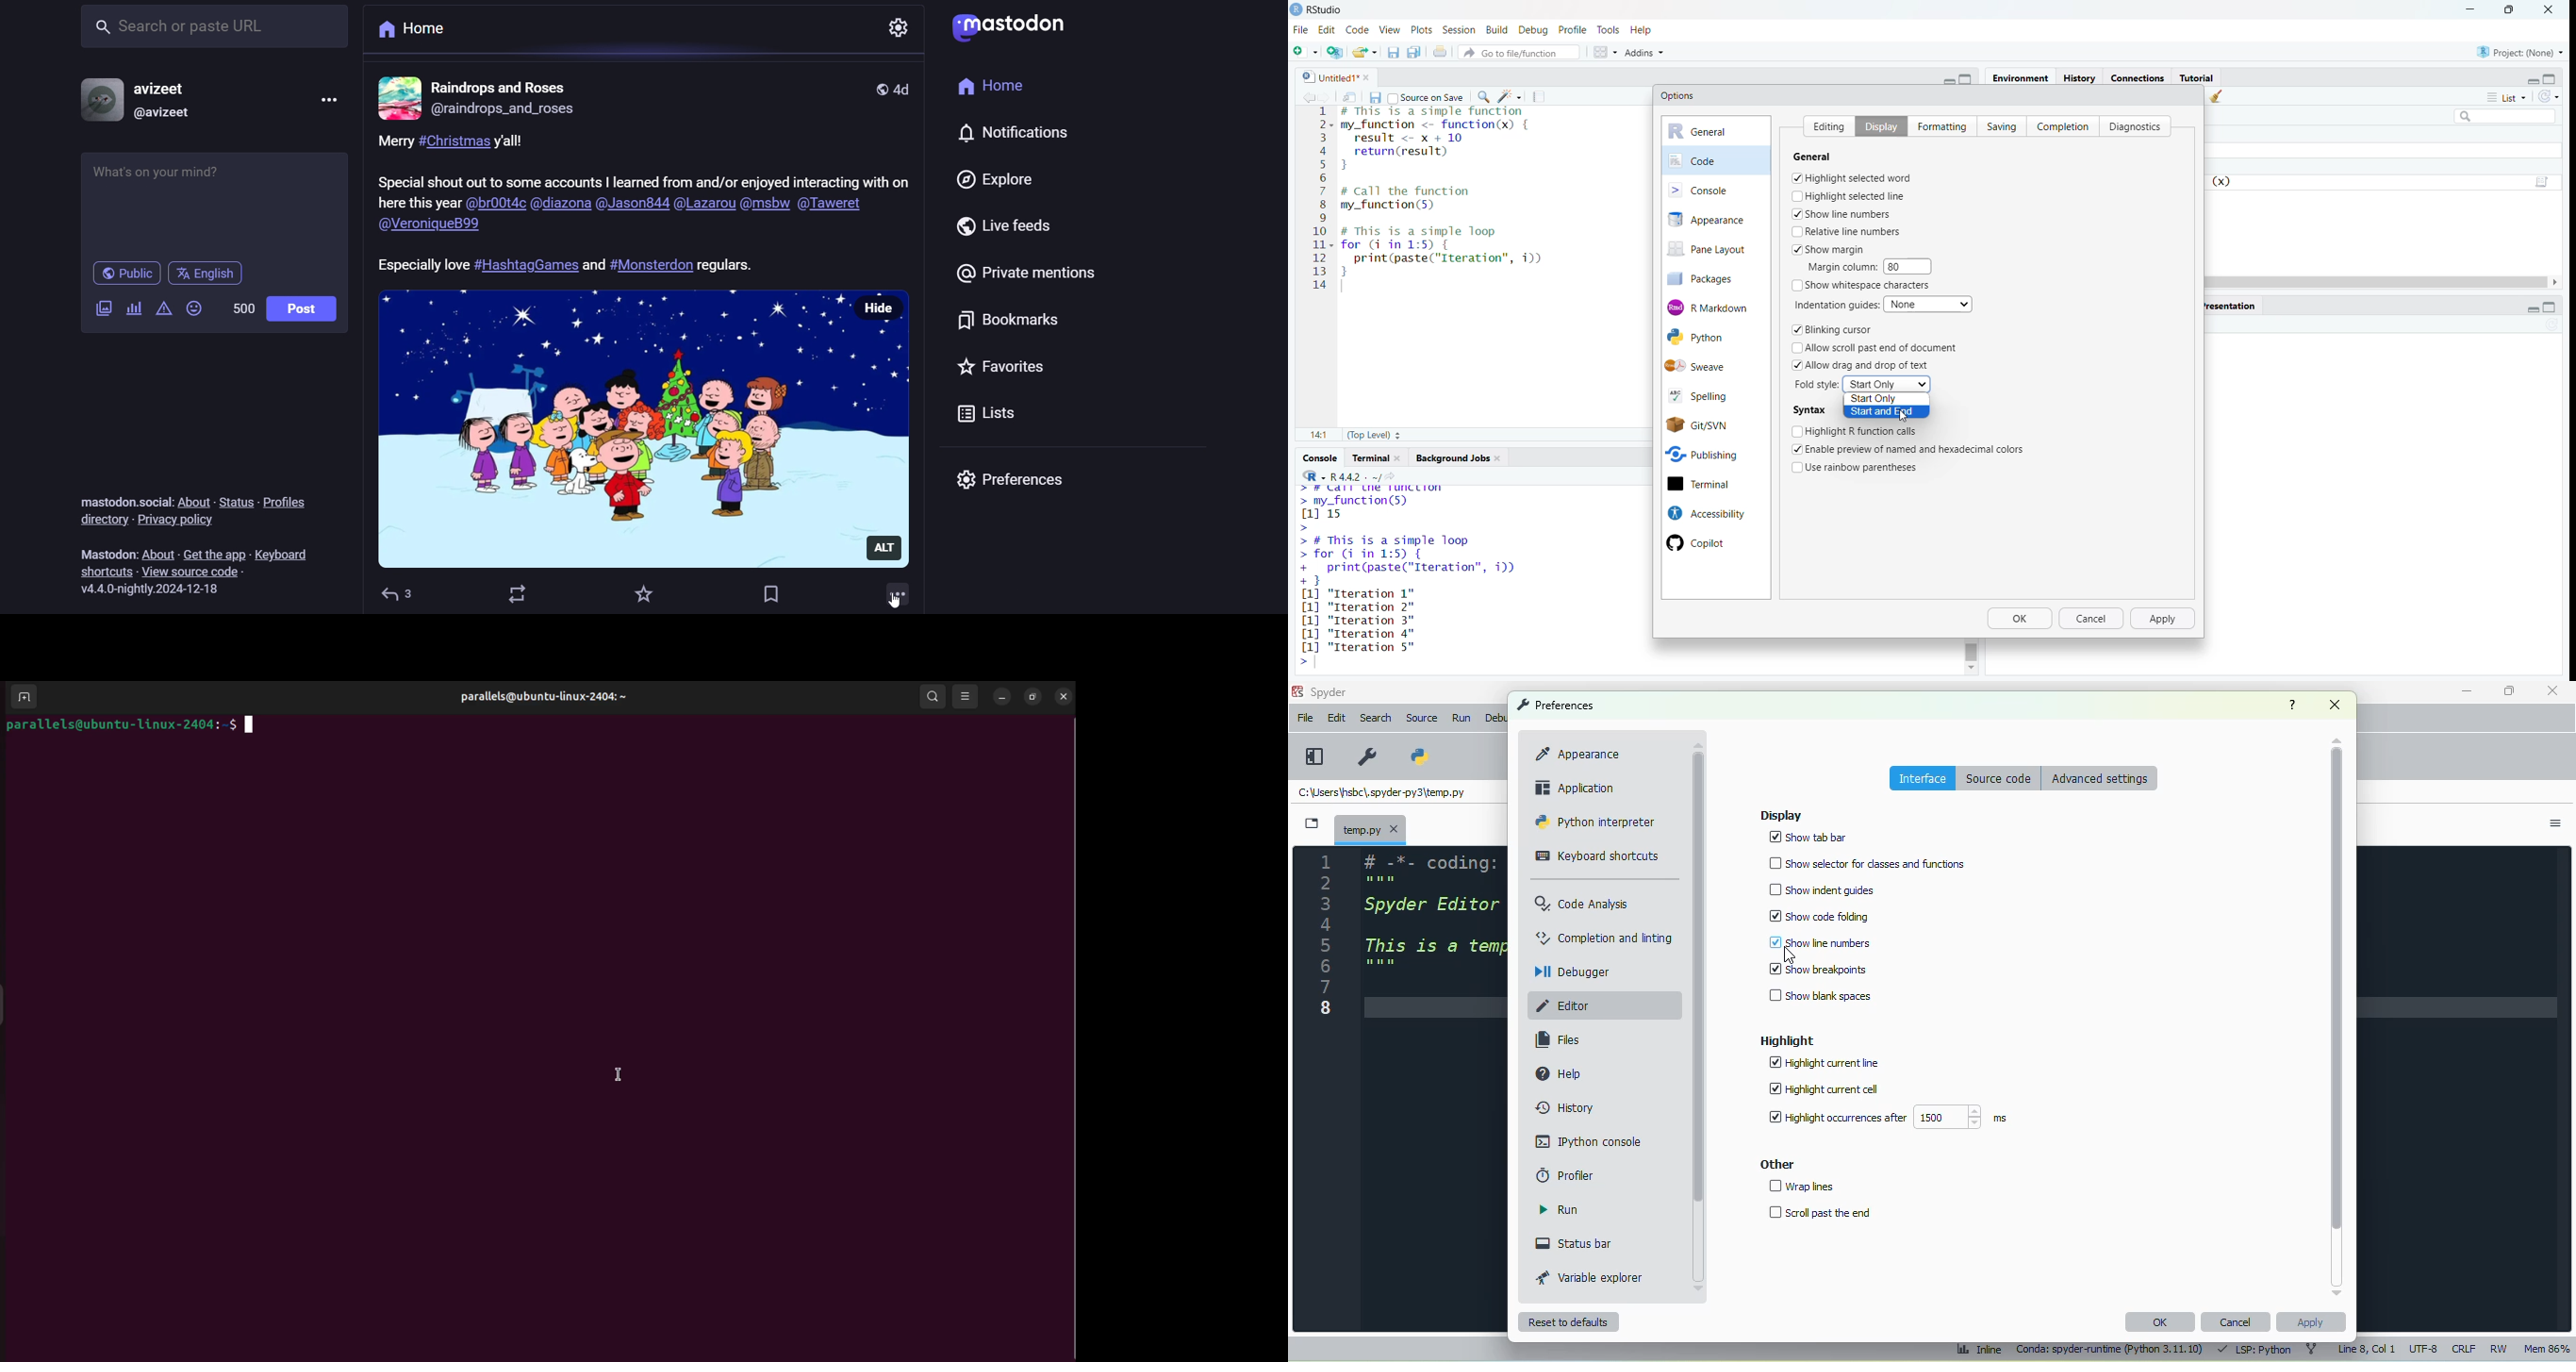 The height and width of the screenshot is (1372, 2576). I want to click on diagnostics, so click(2138, 126).